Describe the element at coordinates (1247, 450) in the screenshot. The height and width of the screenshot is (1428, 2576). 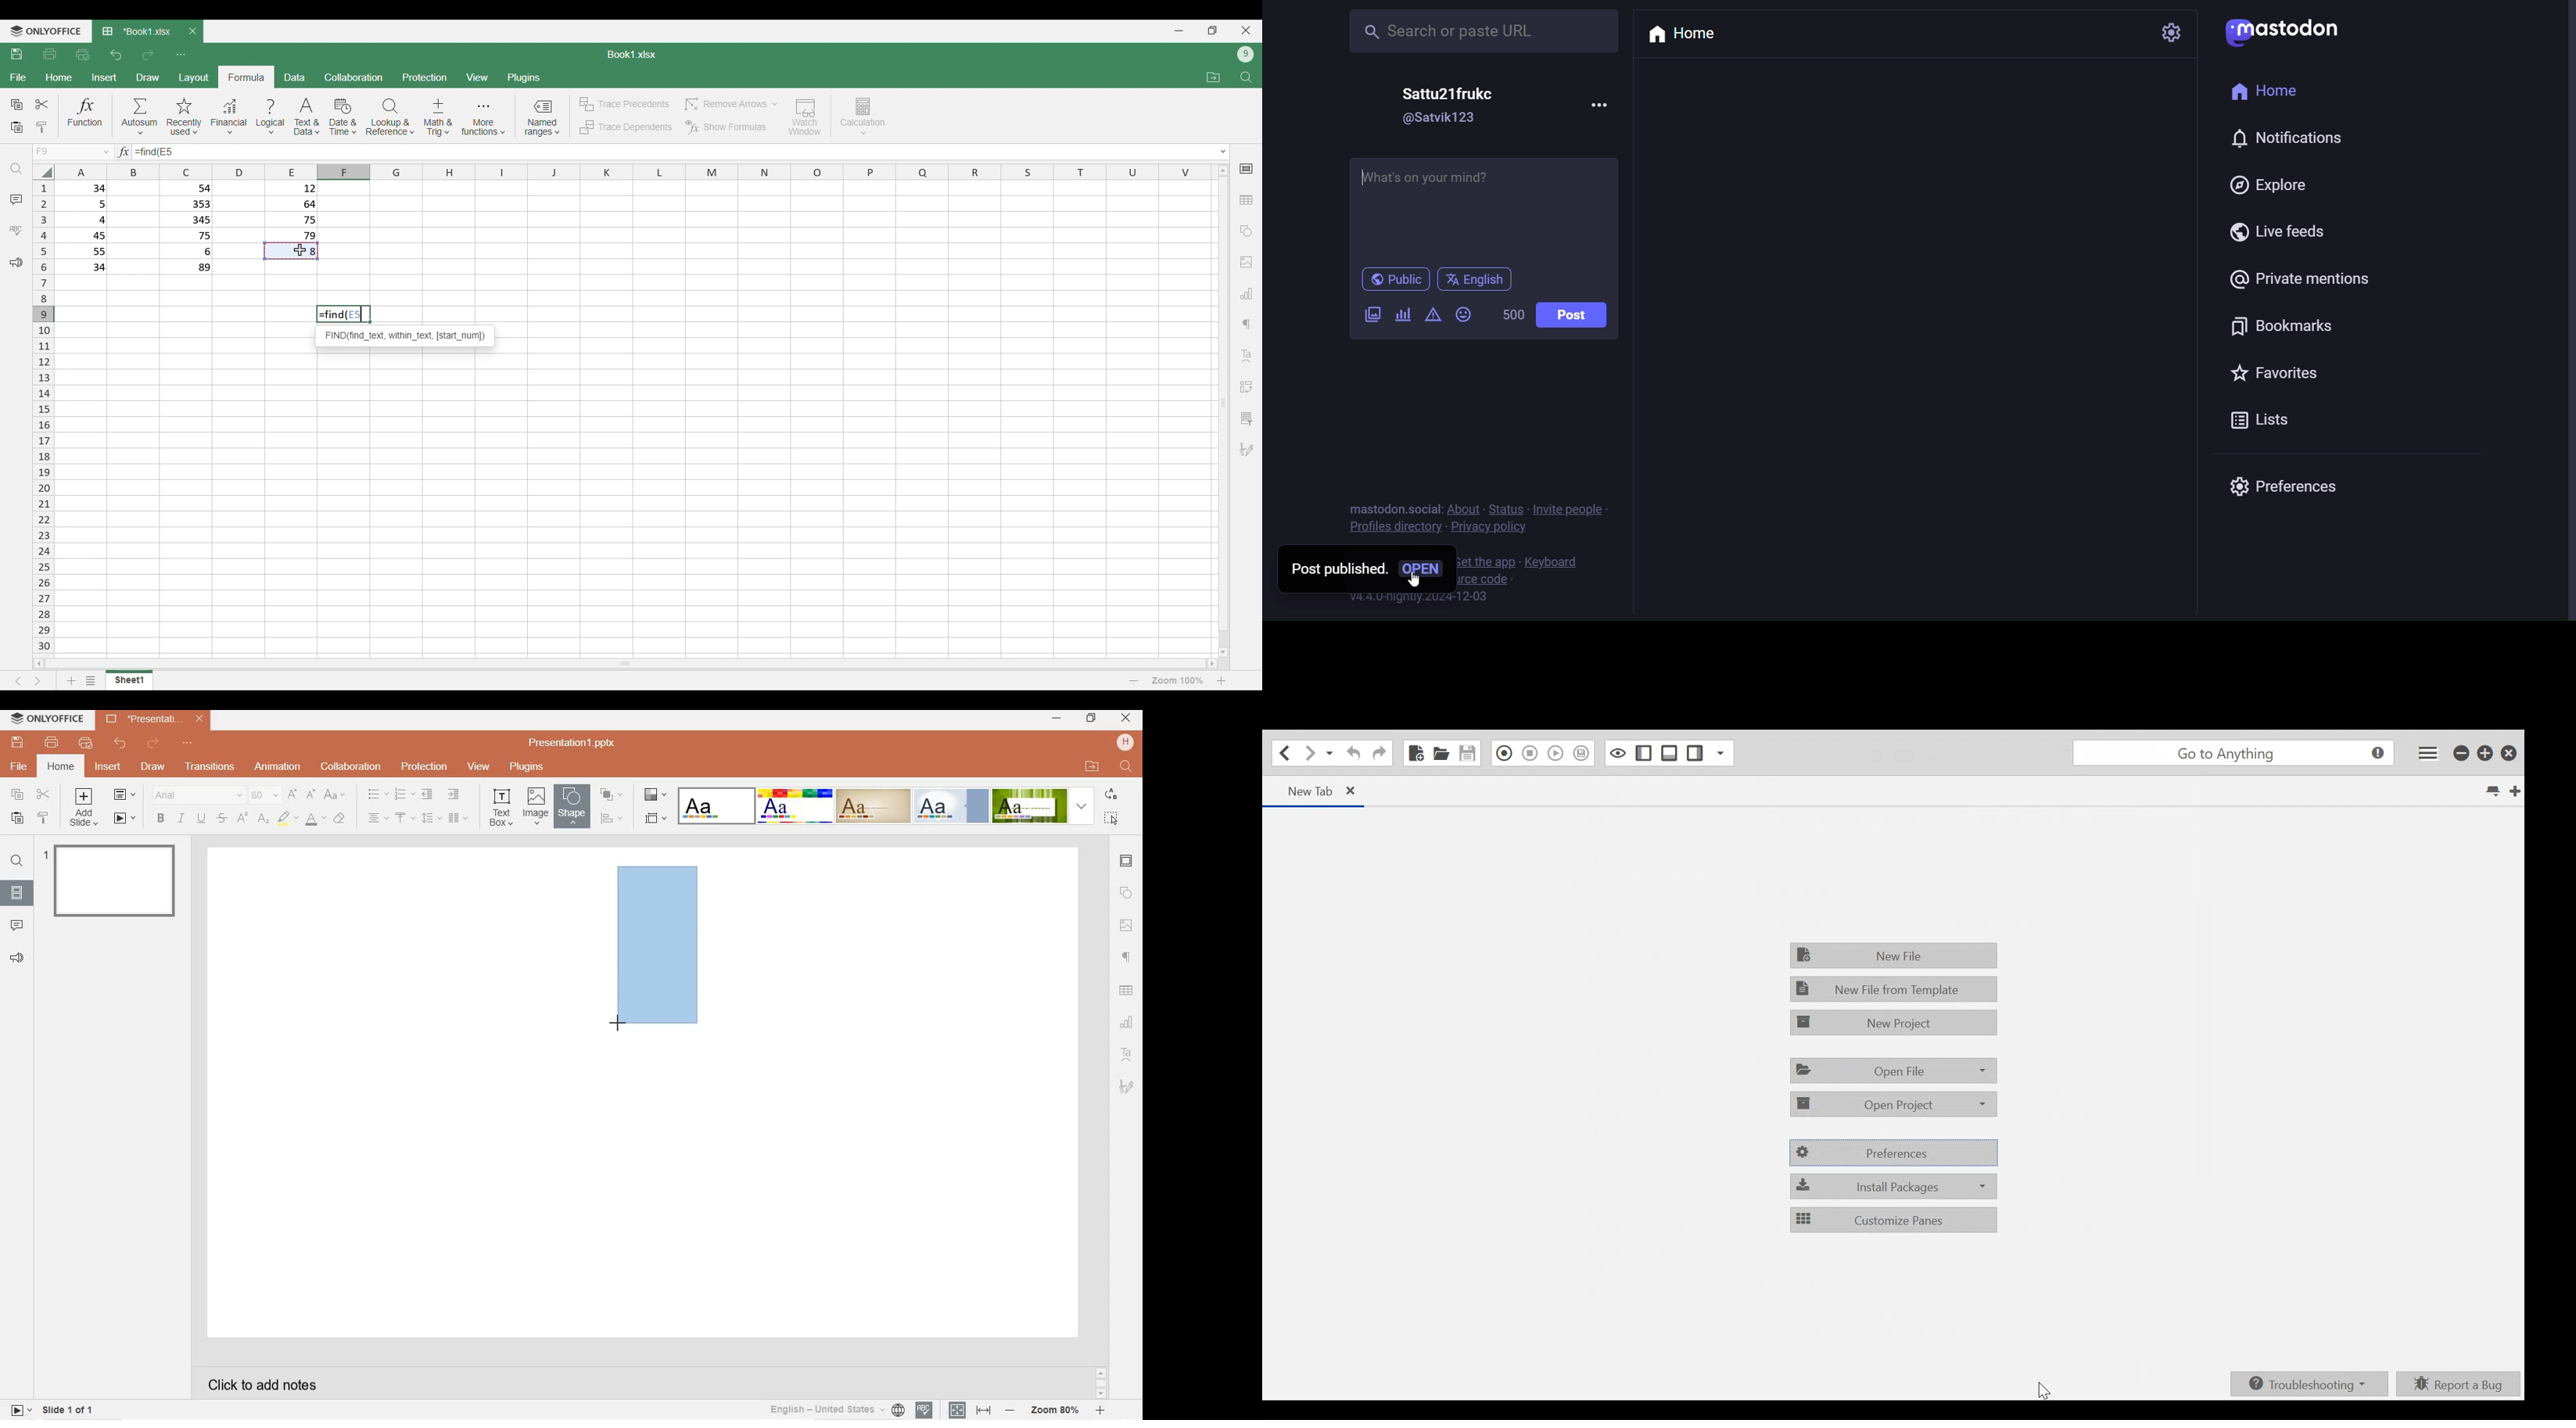
I see `Add digital signature or signature line` at that location.